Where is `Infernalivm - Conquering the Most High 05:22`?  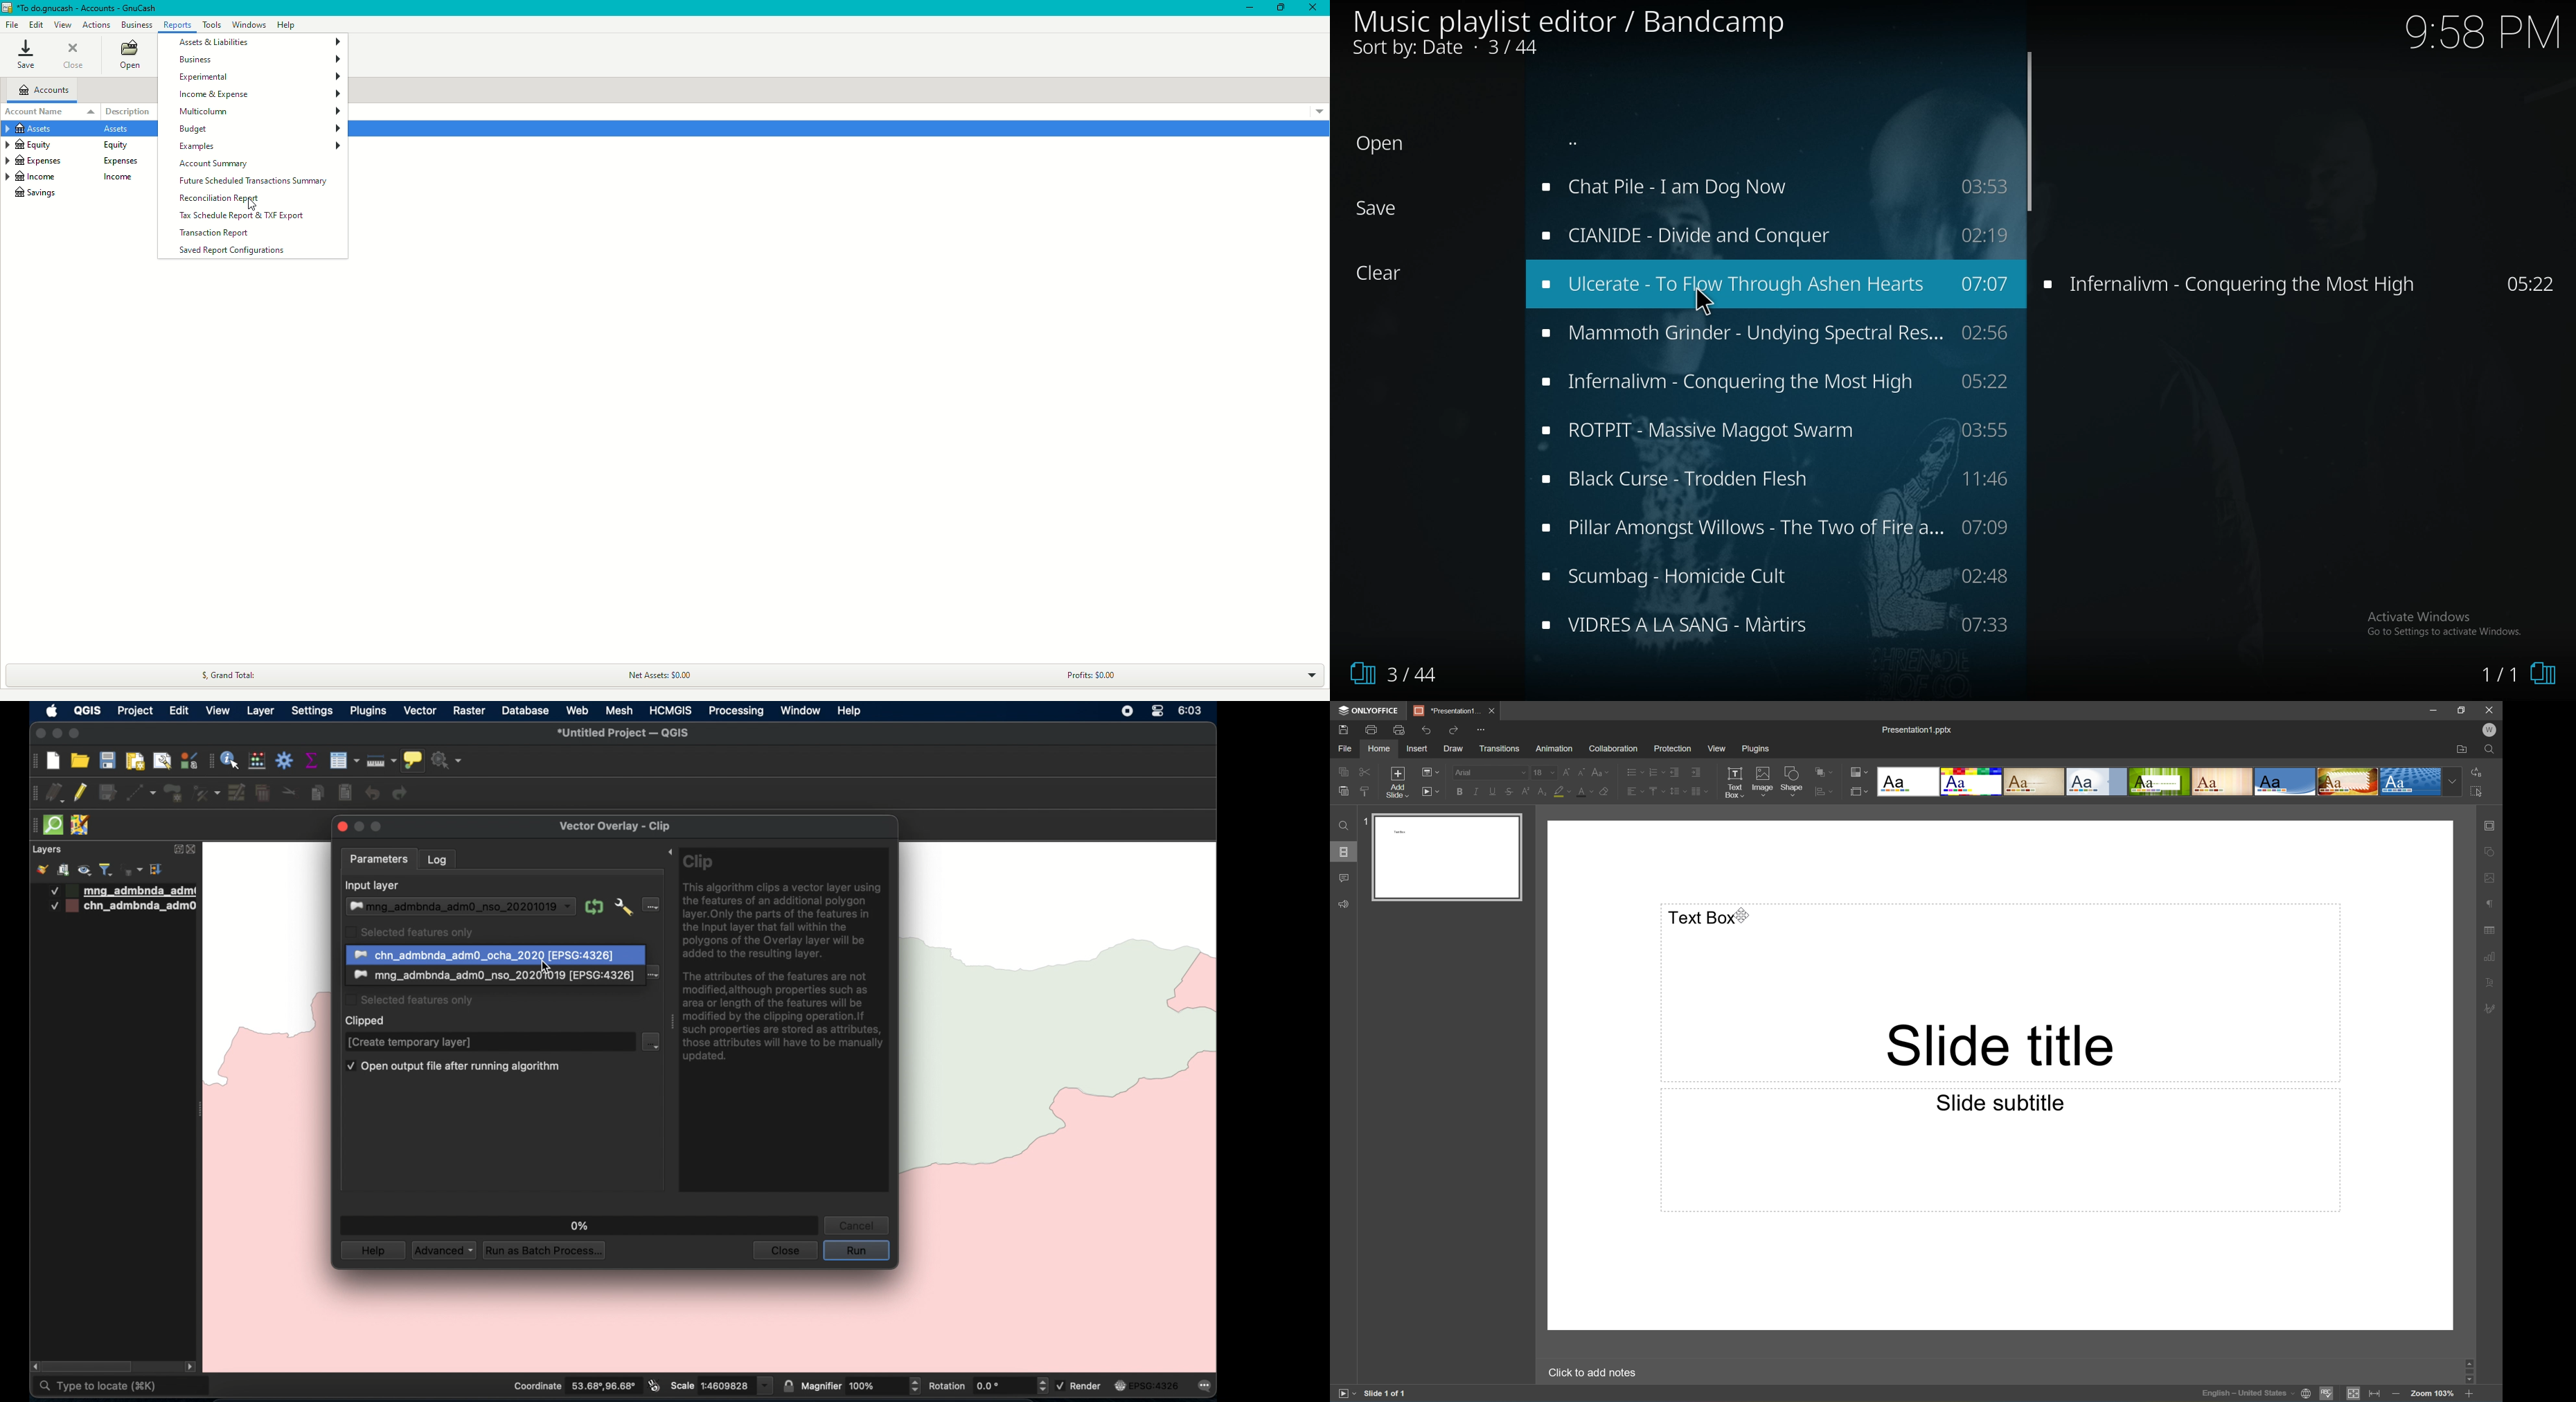
Infernalivm - Conquering the Most High 05:22 is located at coordinates (1775, 381).